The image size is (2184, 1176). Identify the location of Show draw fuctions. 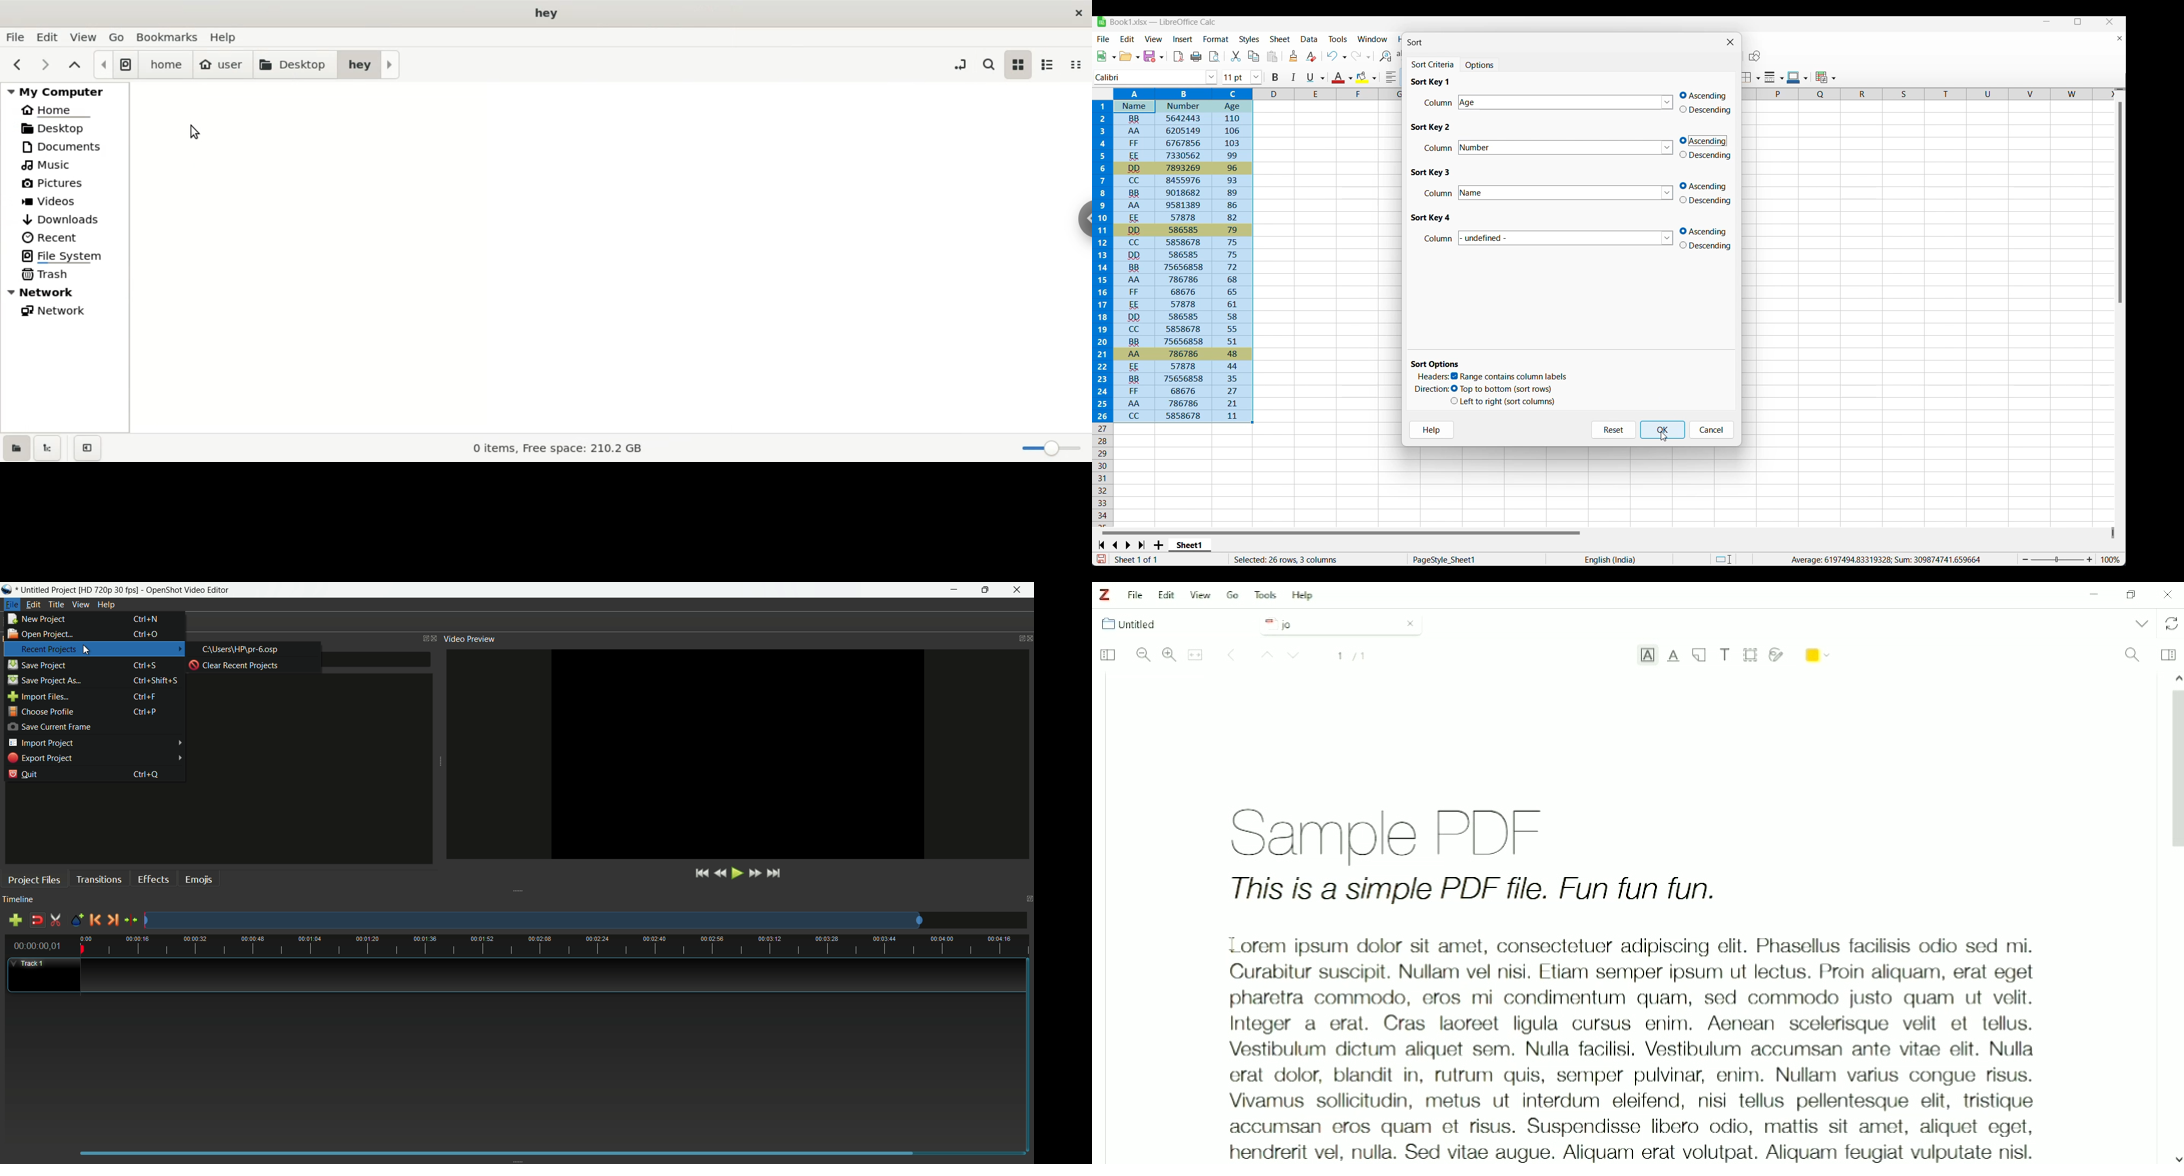
(1755, 56).